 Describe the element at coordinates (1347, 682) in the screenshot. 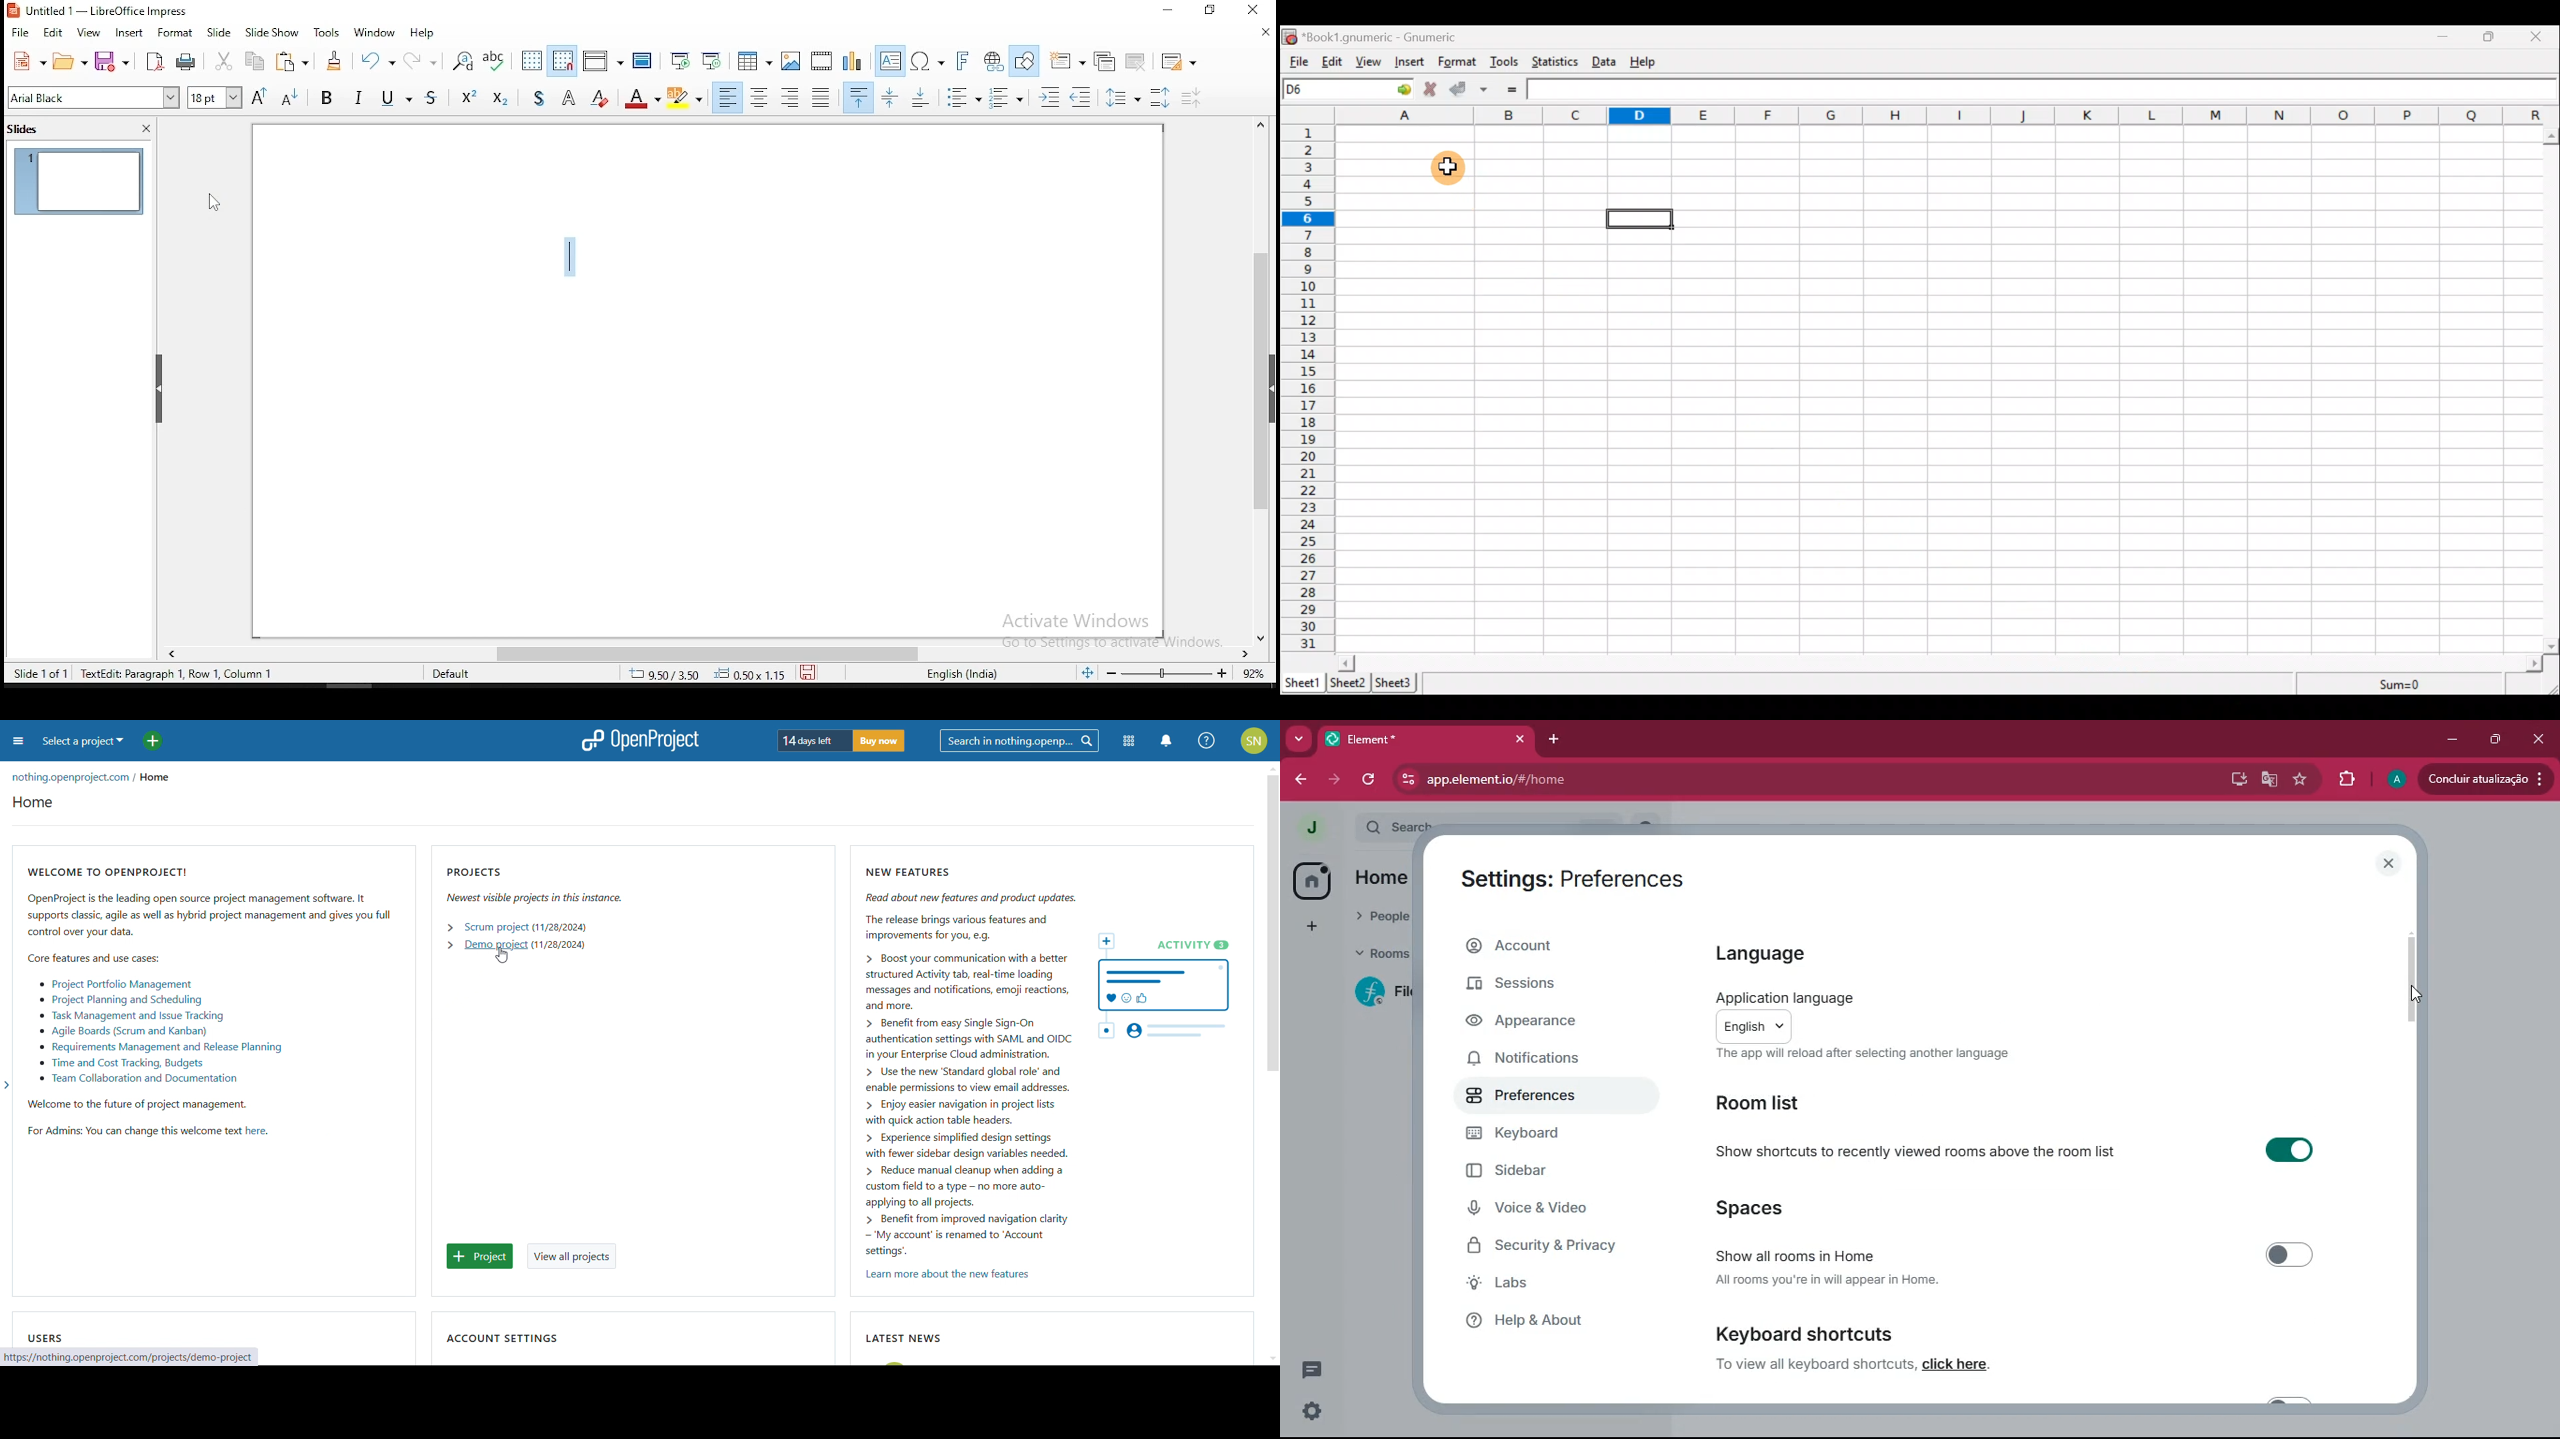

I see `Sheet 2` at that location.